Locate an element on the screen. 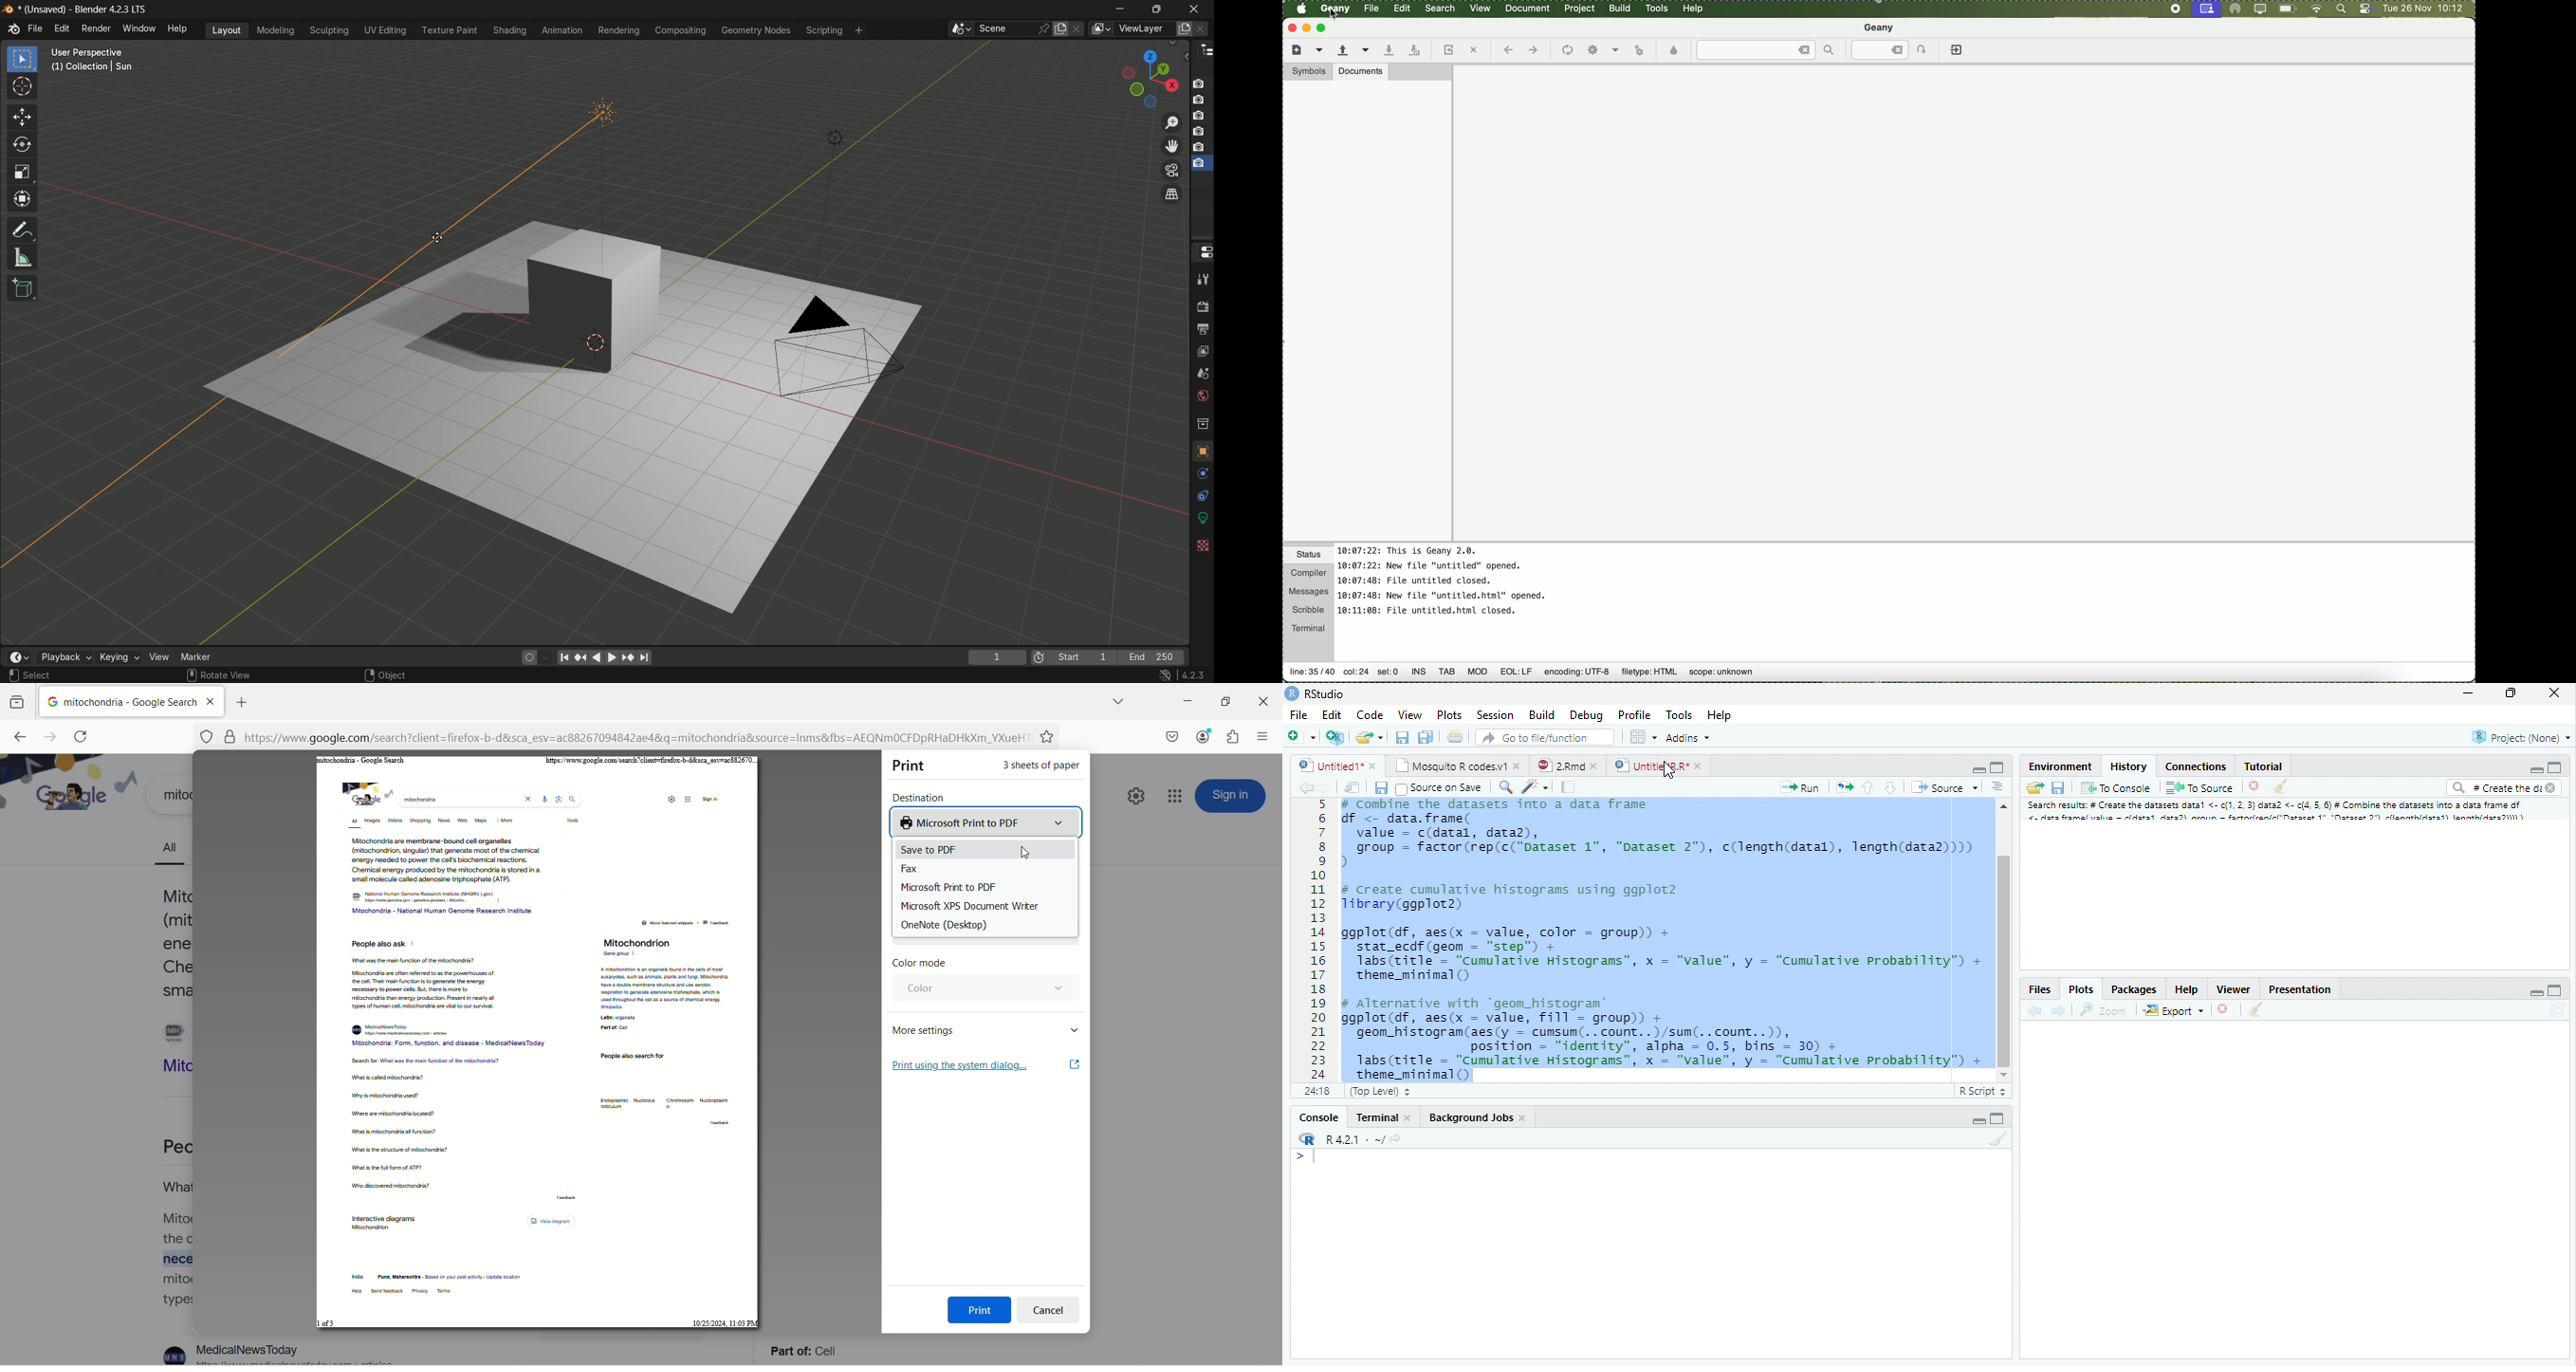  keying is located at coordinates (116, 656).